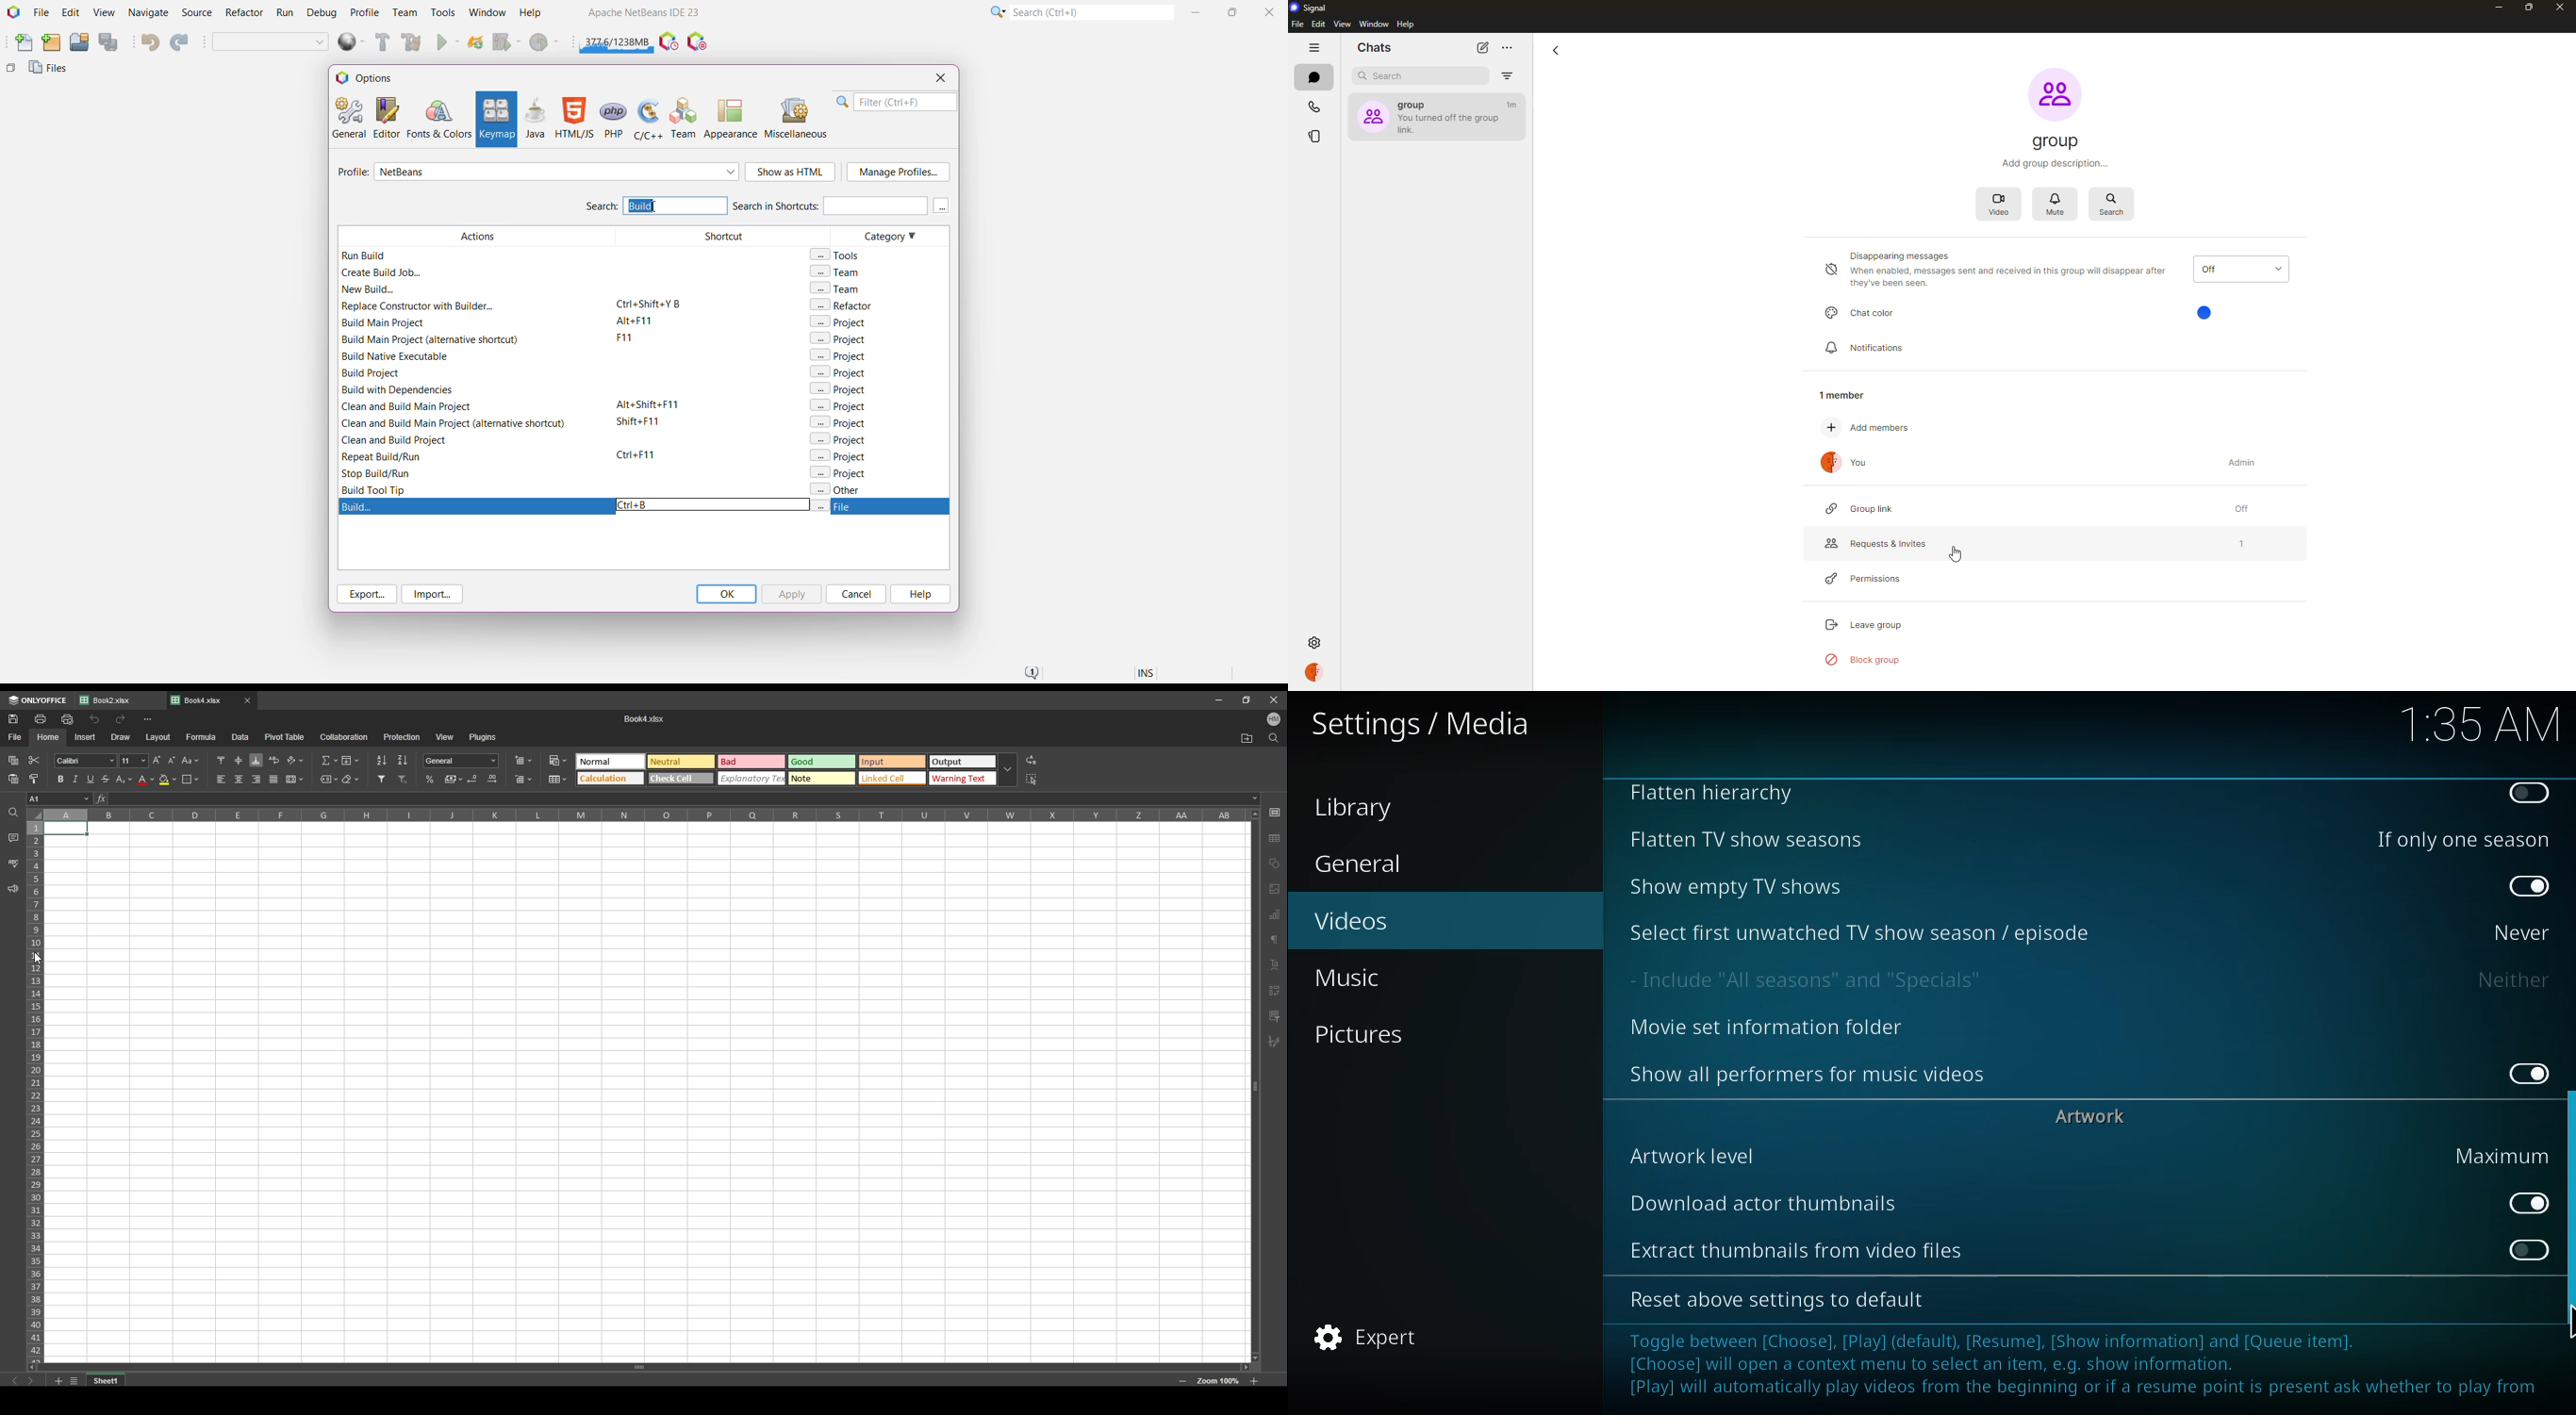 This screenshot has width=2576, height=1428. What do you see at coordinates (2522, 1248) in the screenshot?
I see `enable` at bounding box center [2522, 1248].